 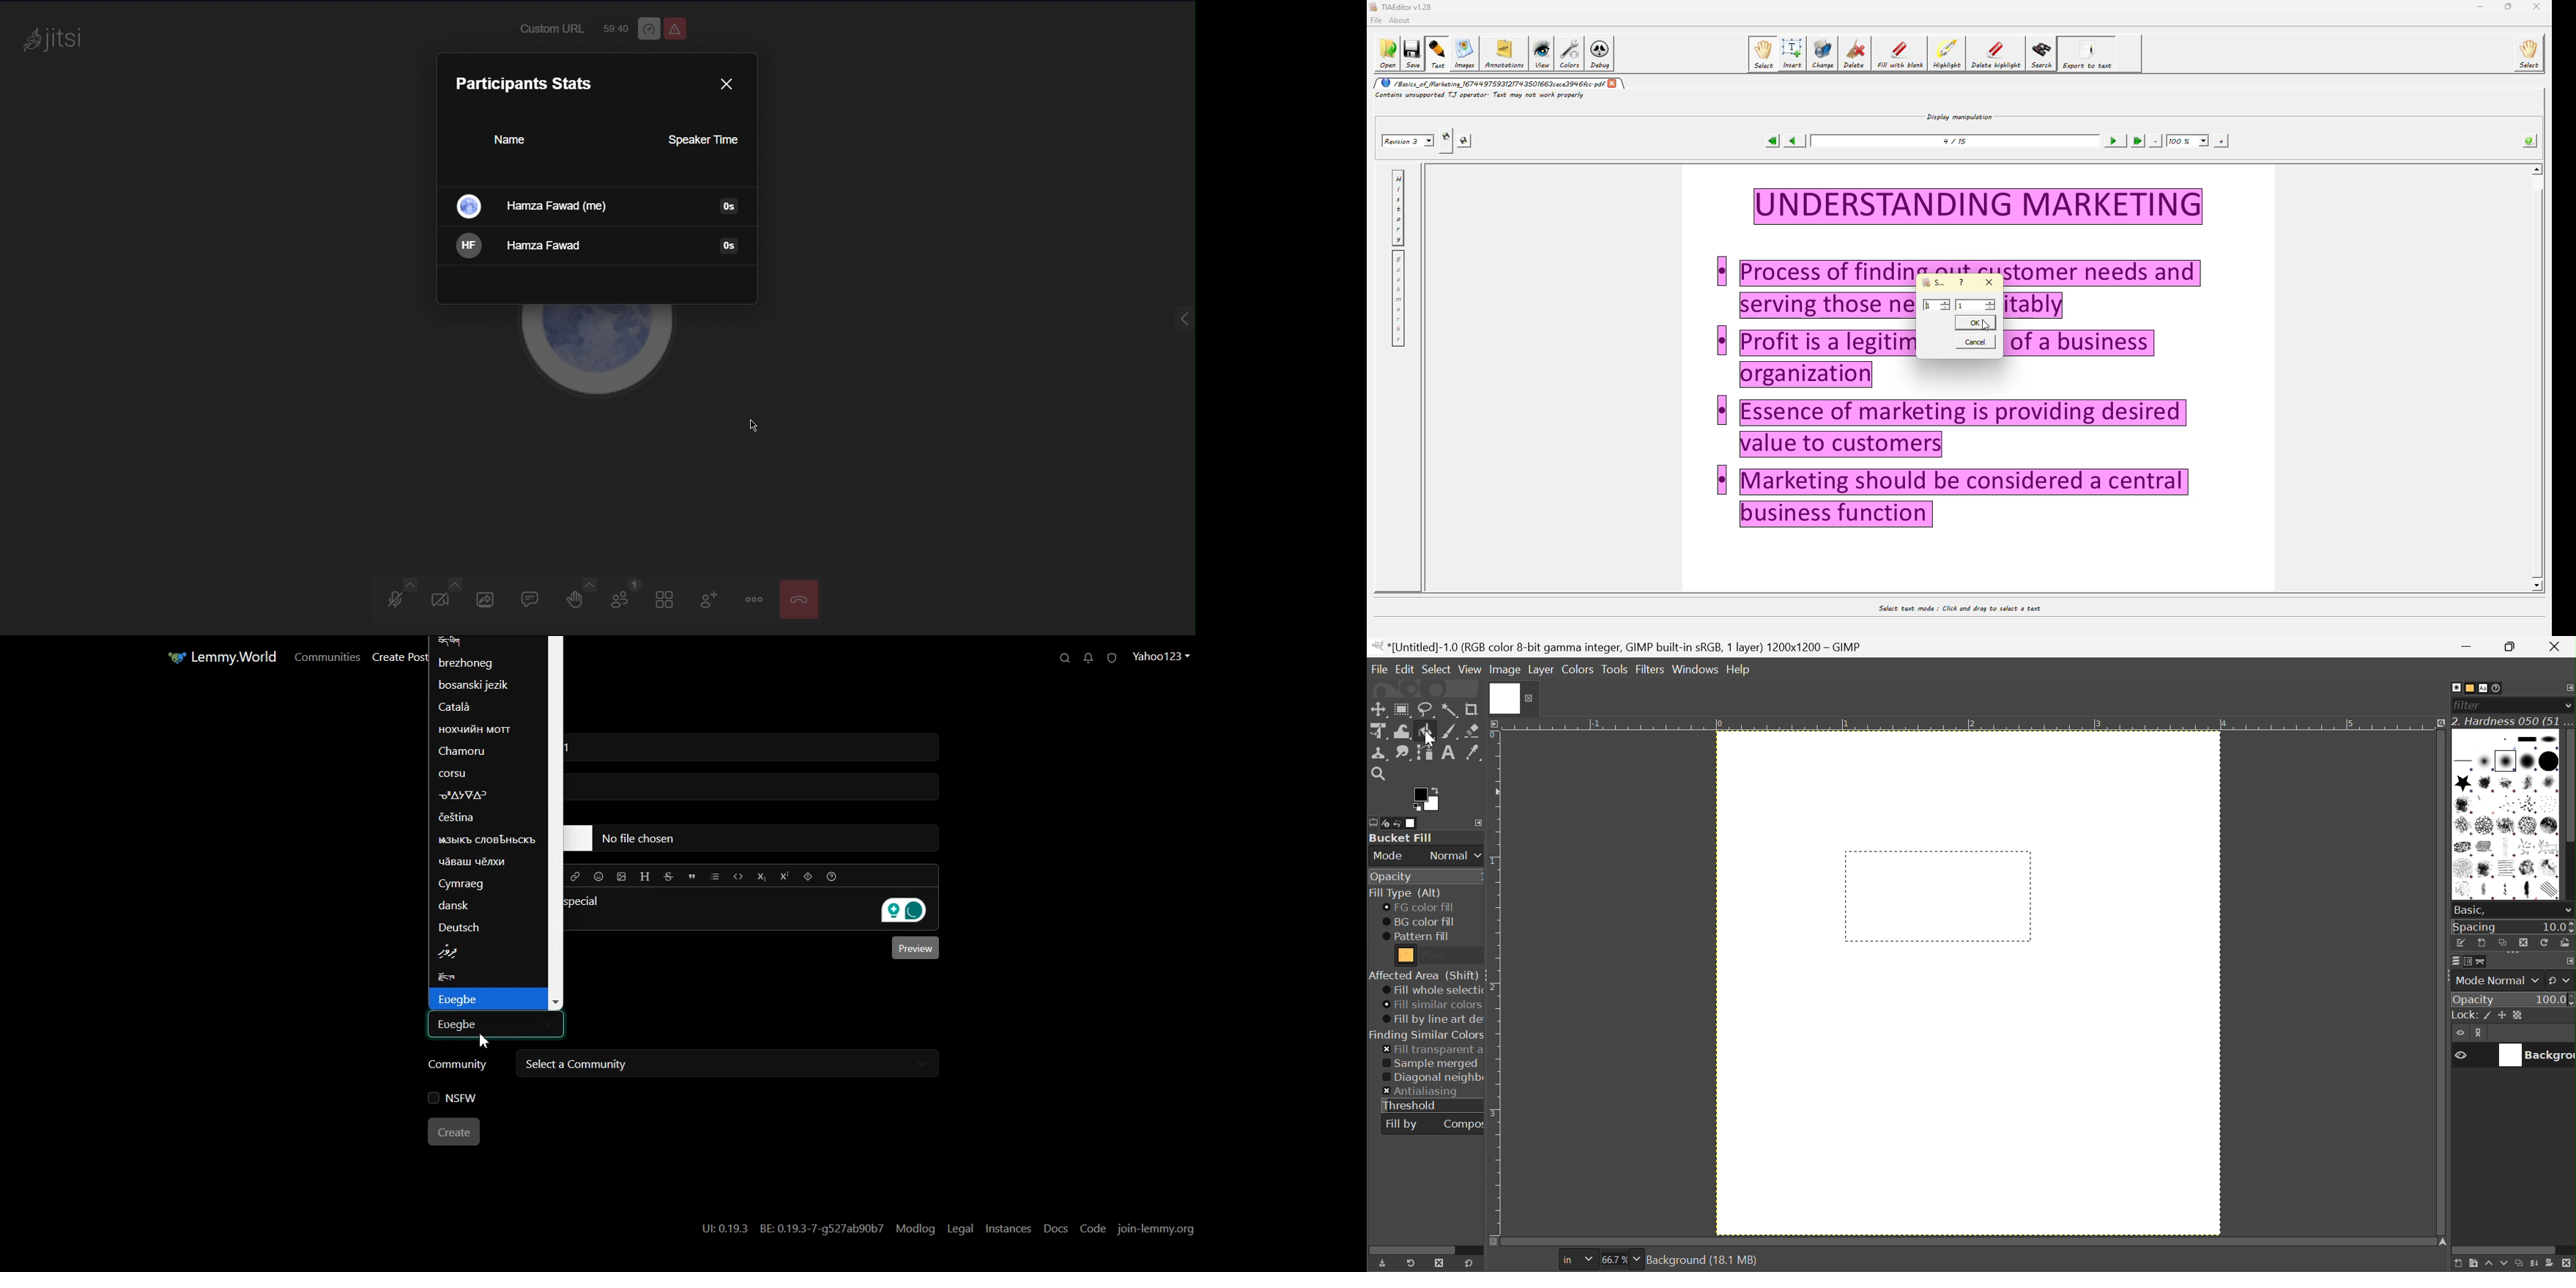 I want to click on Grammarly extension, so click(x=909, y=912).